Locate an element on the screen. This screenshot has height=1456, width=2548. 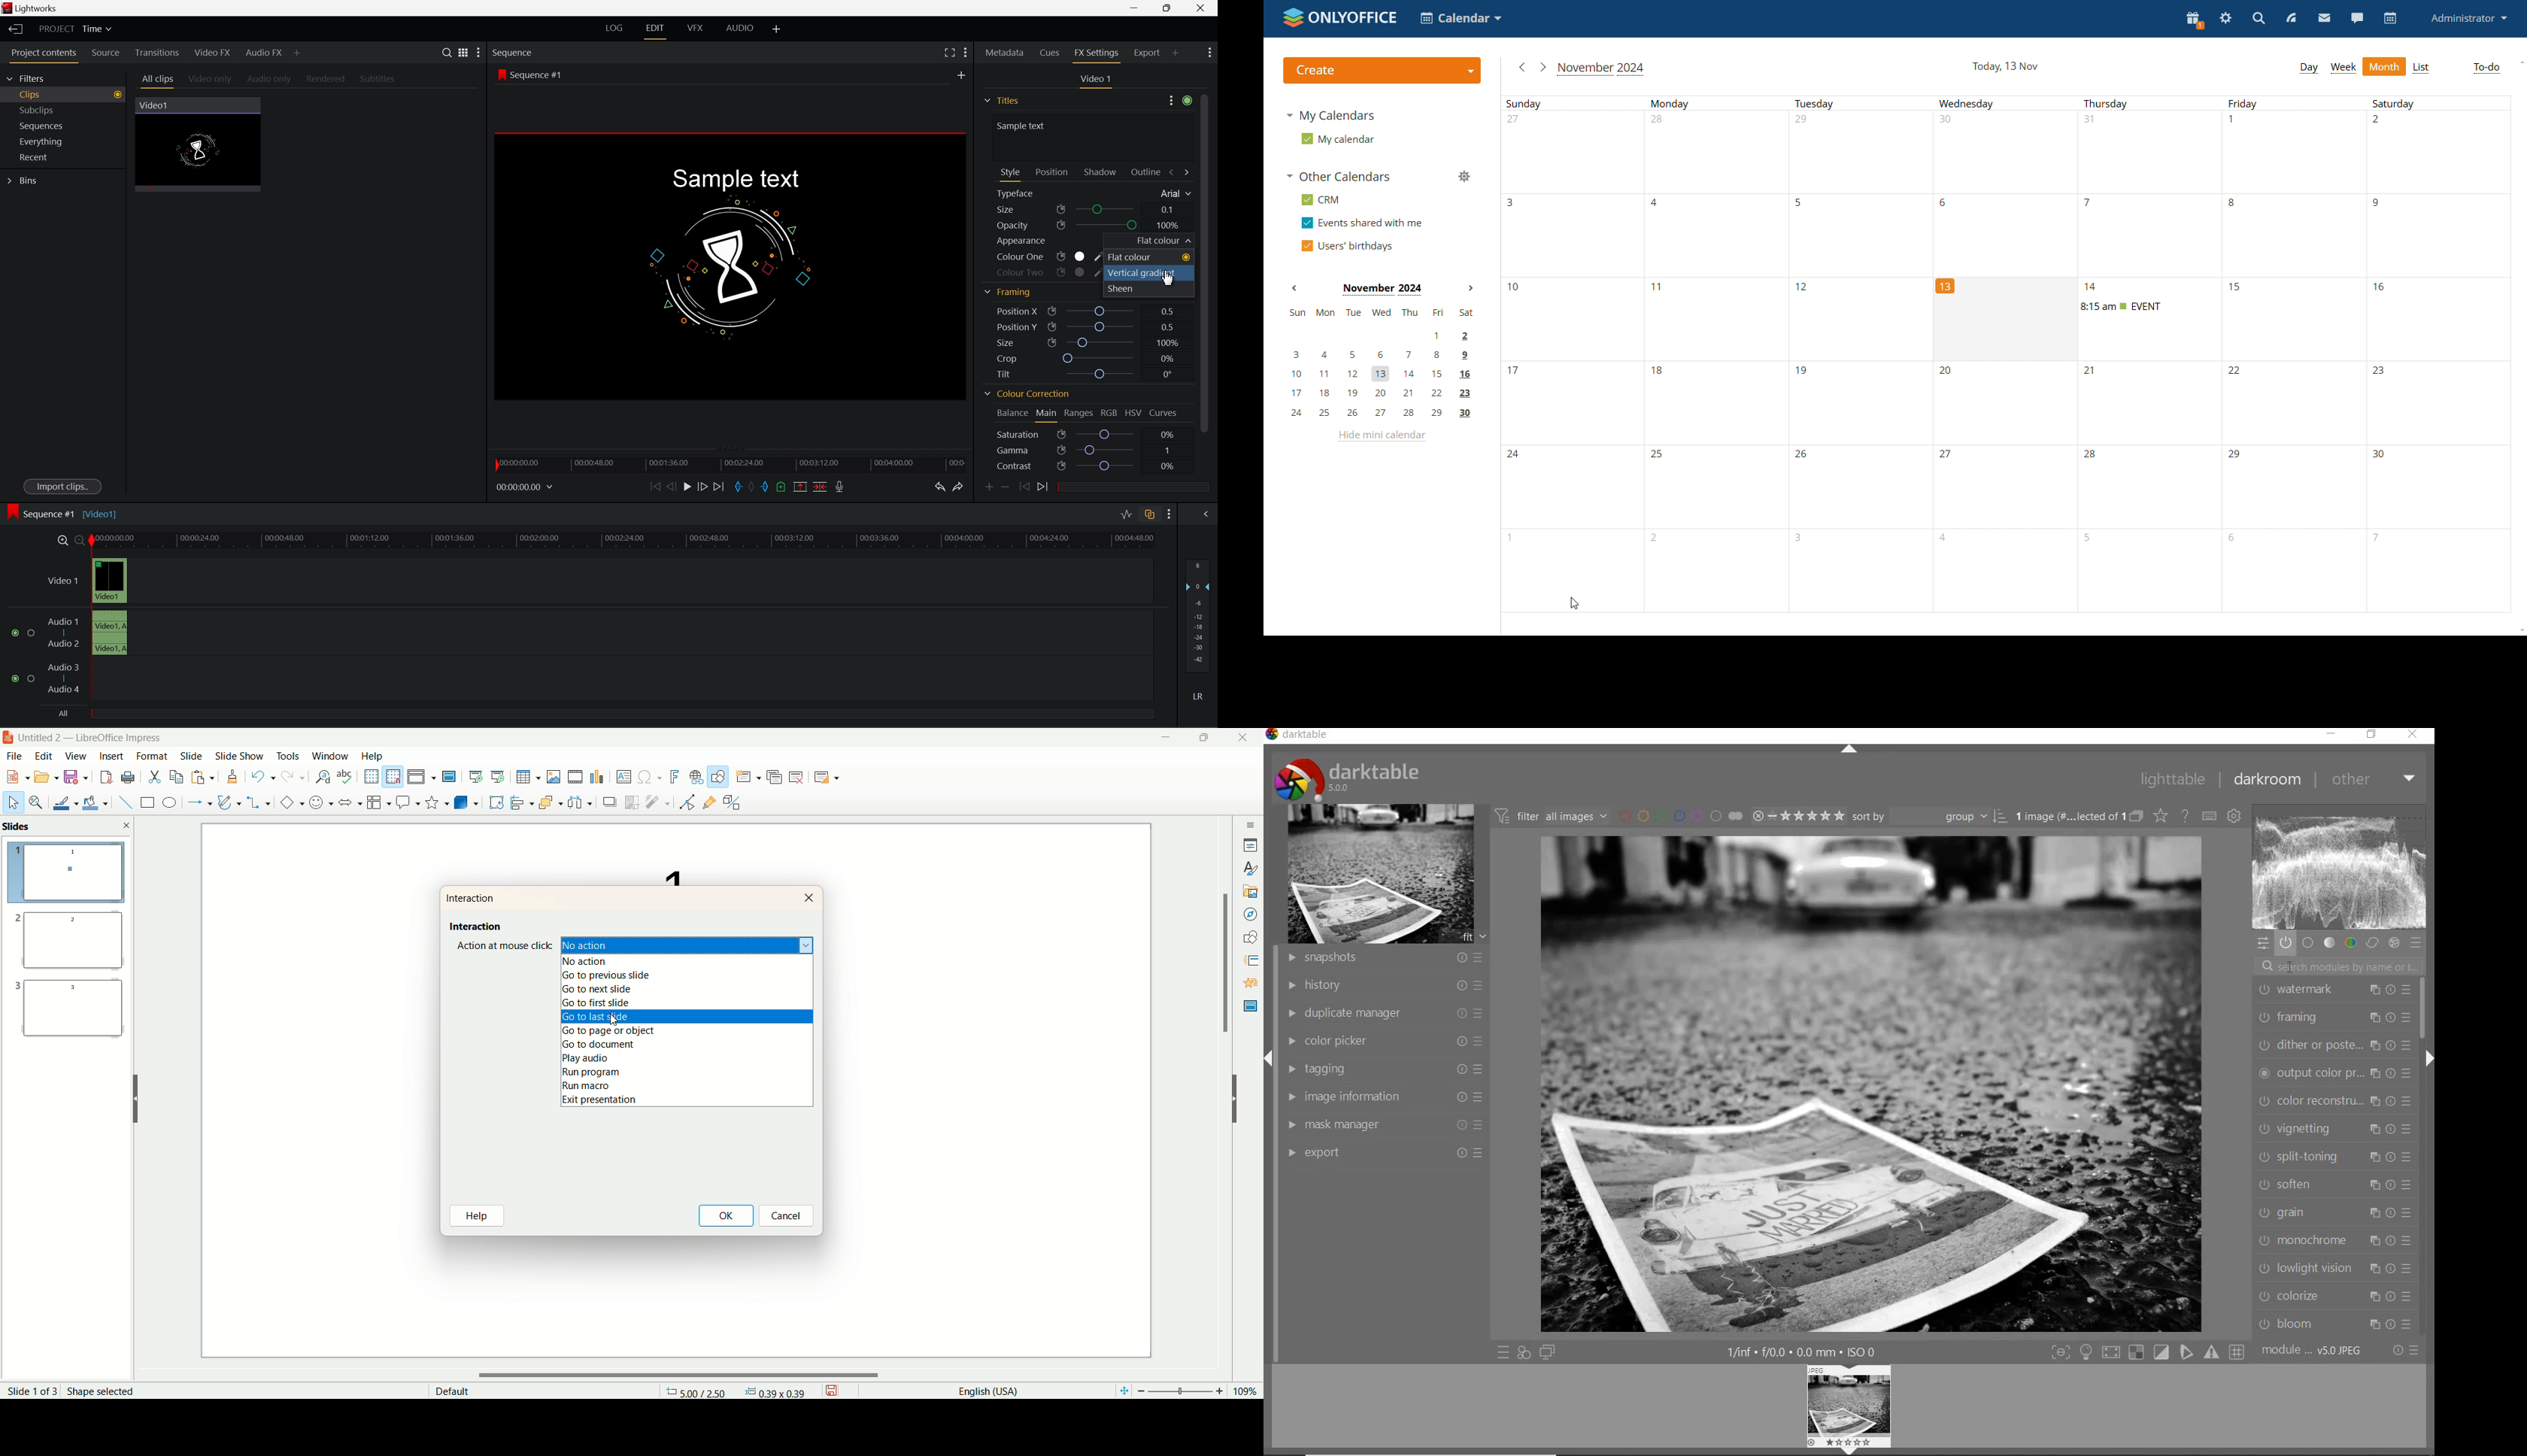
minimize is located at coordinates (1134, 7).